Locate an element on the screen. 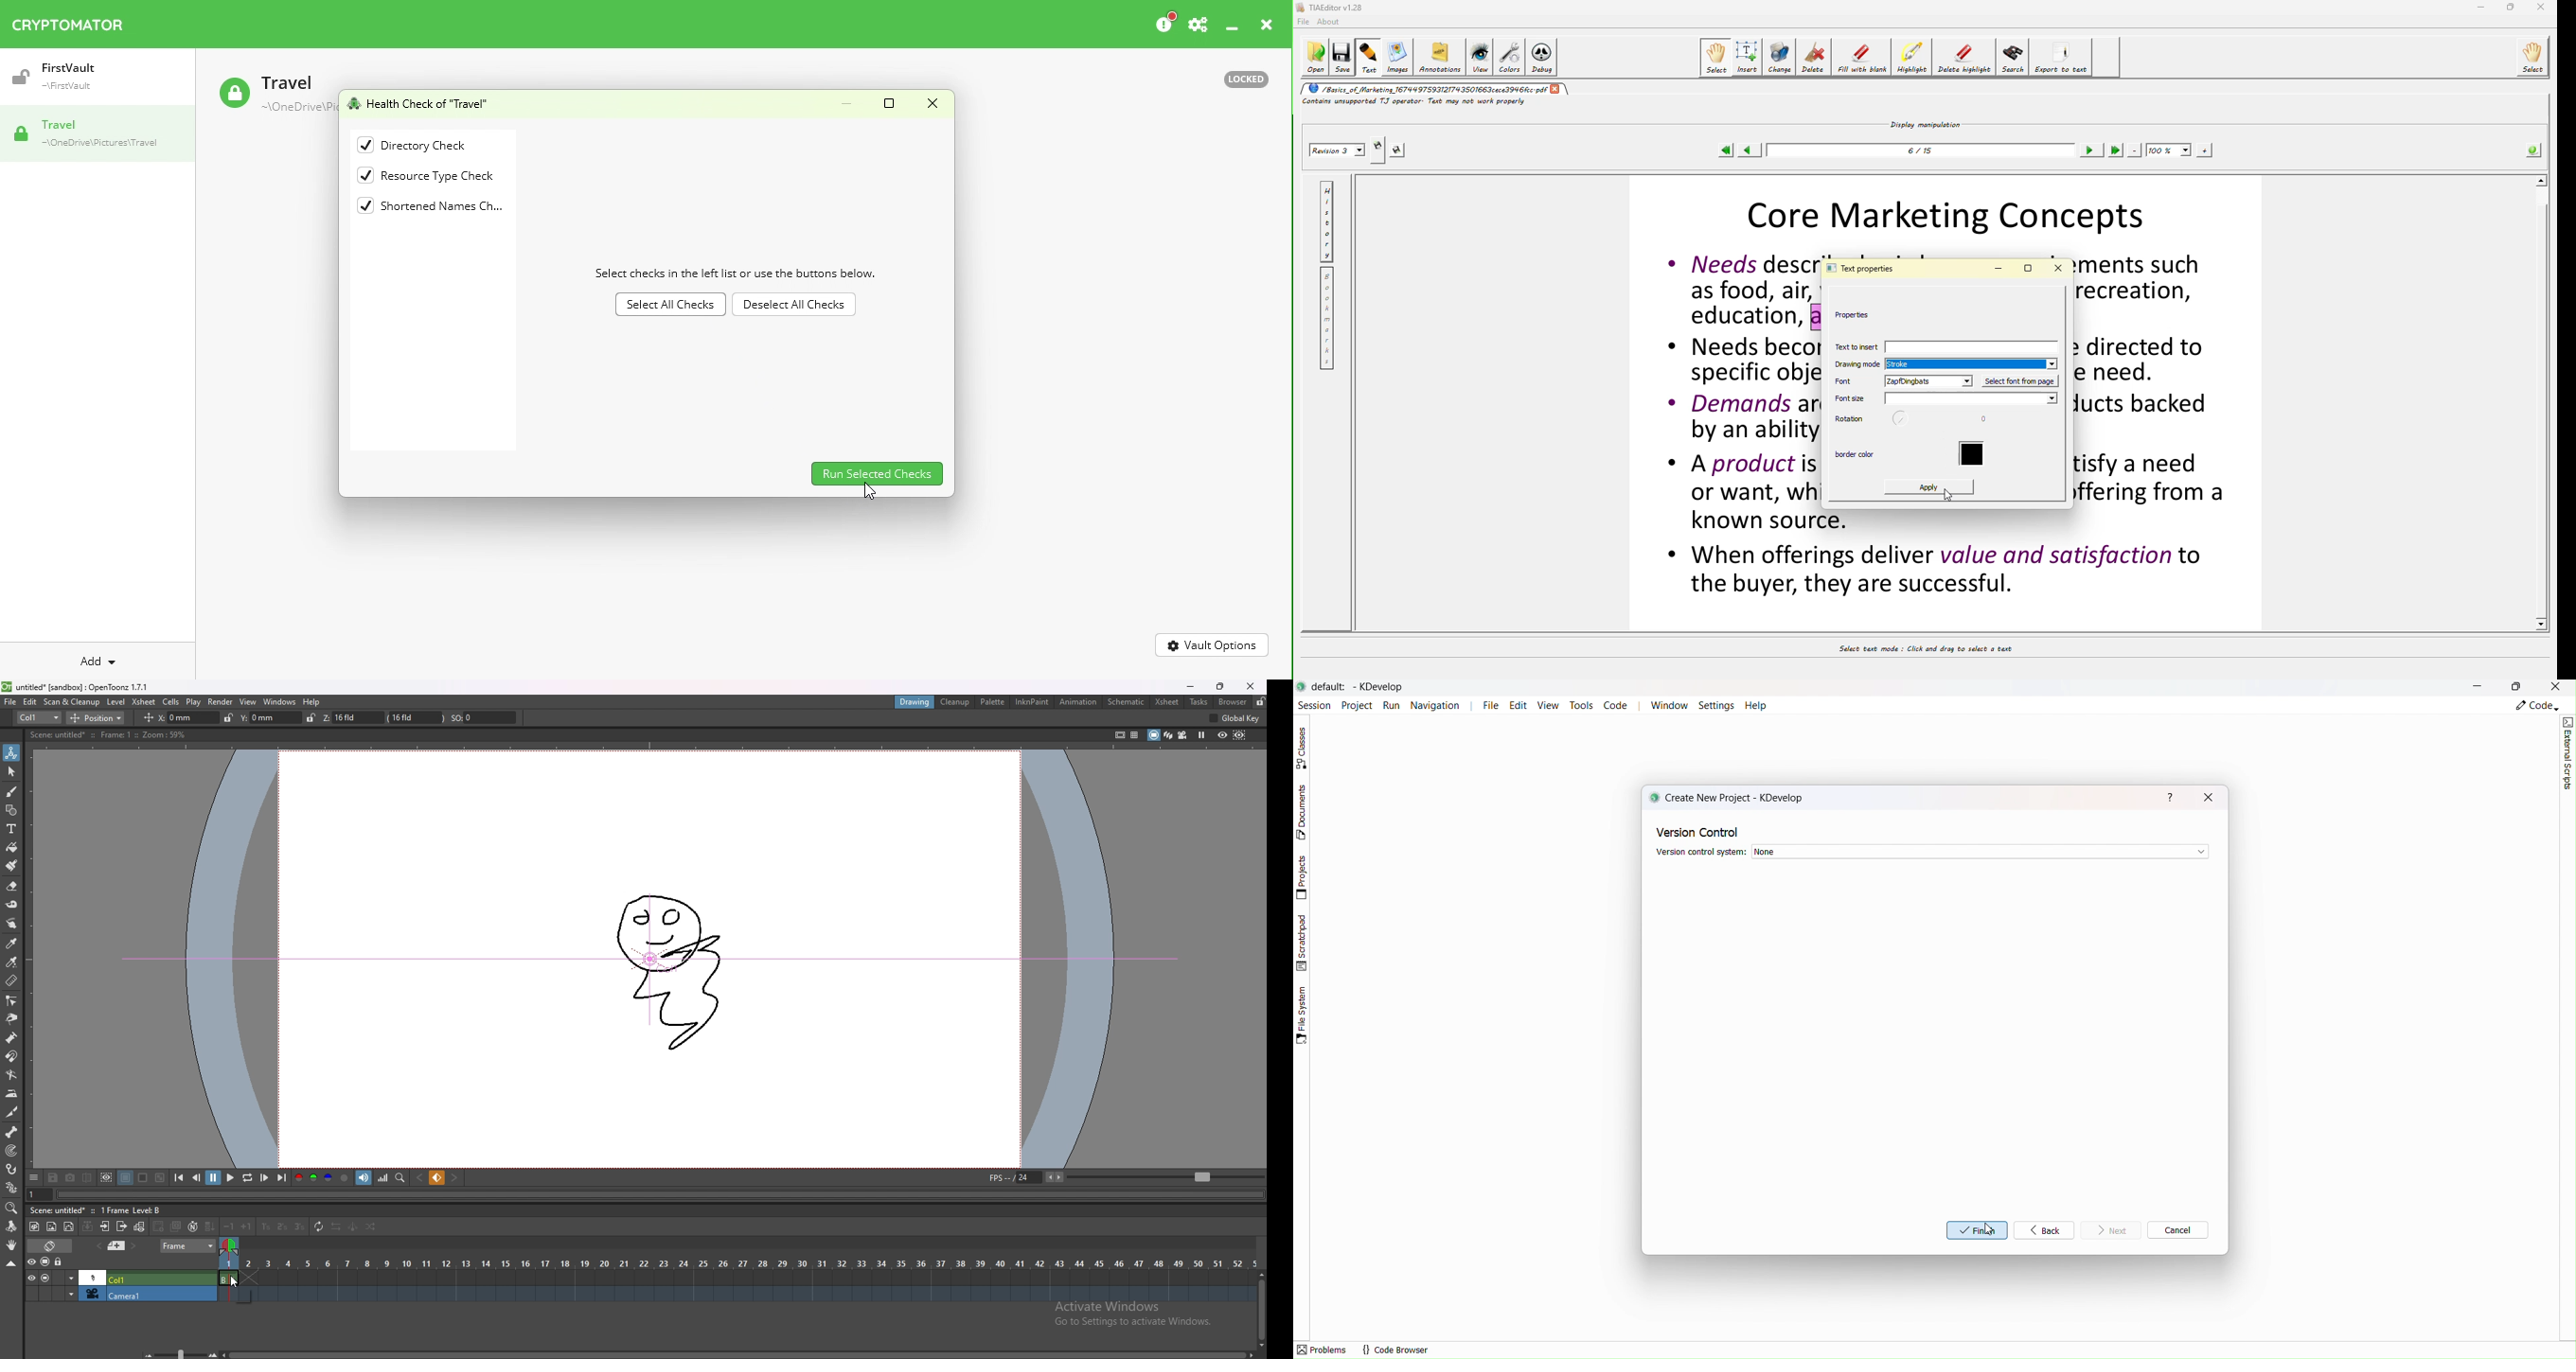 The height and width of the screenshot is (1372, 2576). font size is located at coordinates (1848, 398).